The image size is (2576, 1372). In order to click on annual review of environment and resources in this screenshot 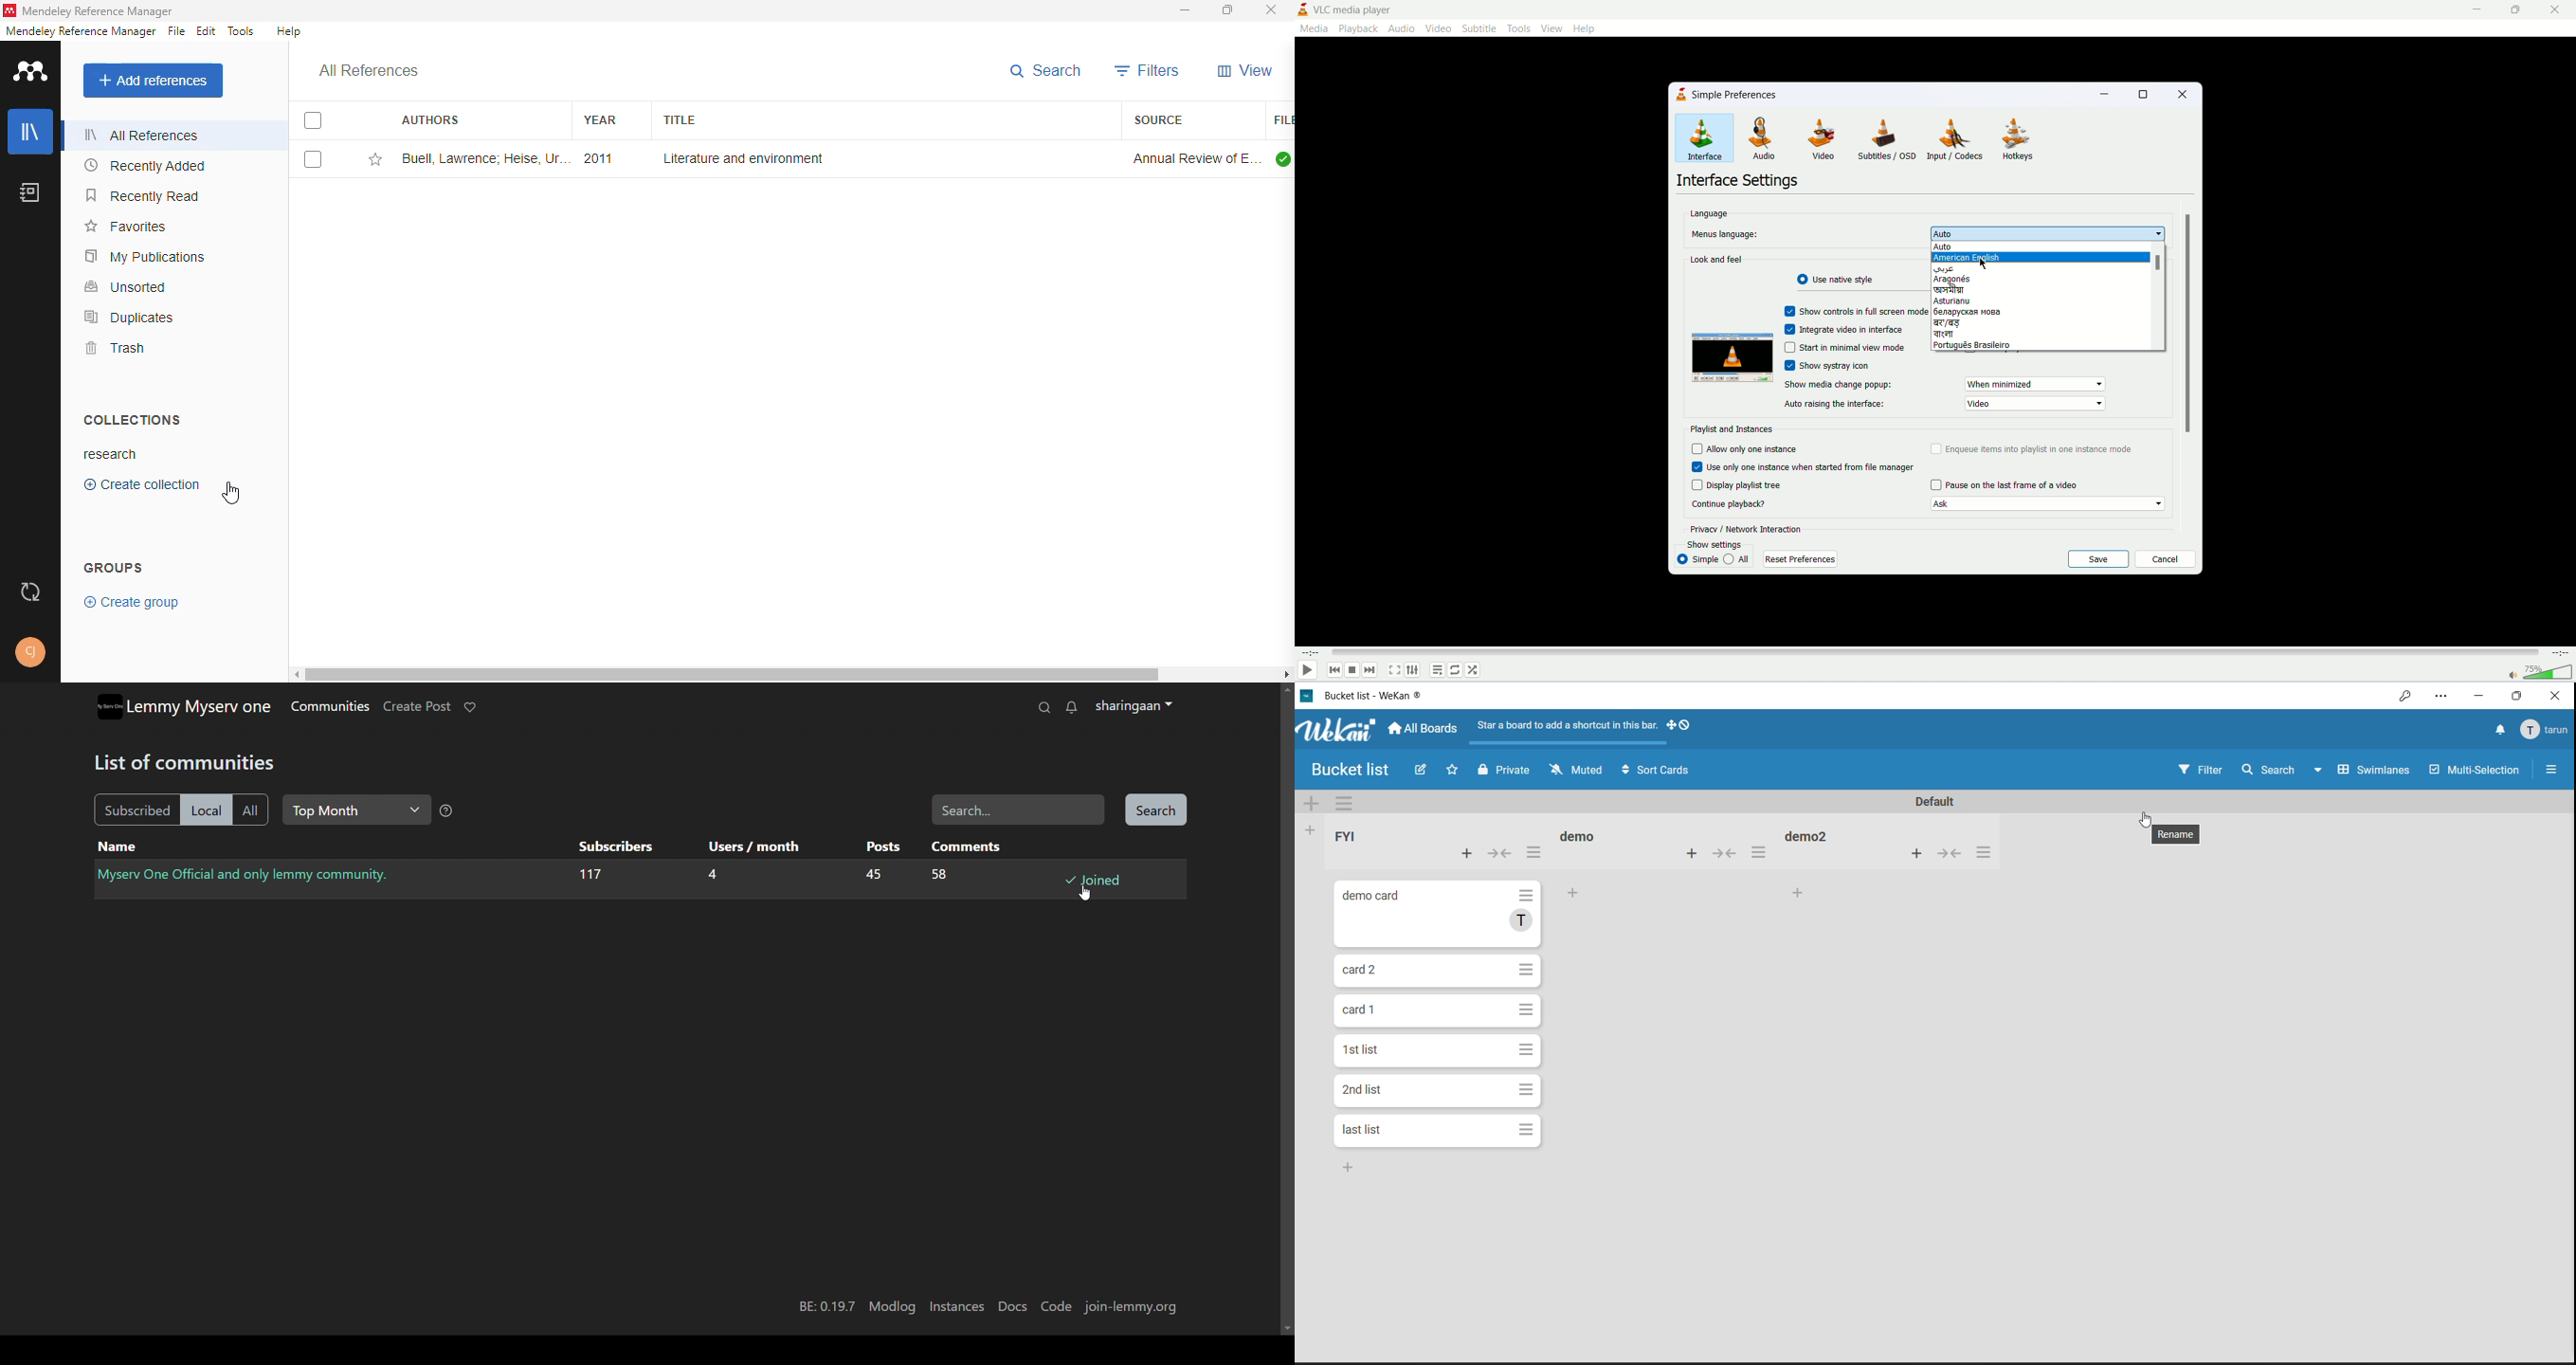, I will do `click(1195, 158)`.